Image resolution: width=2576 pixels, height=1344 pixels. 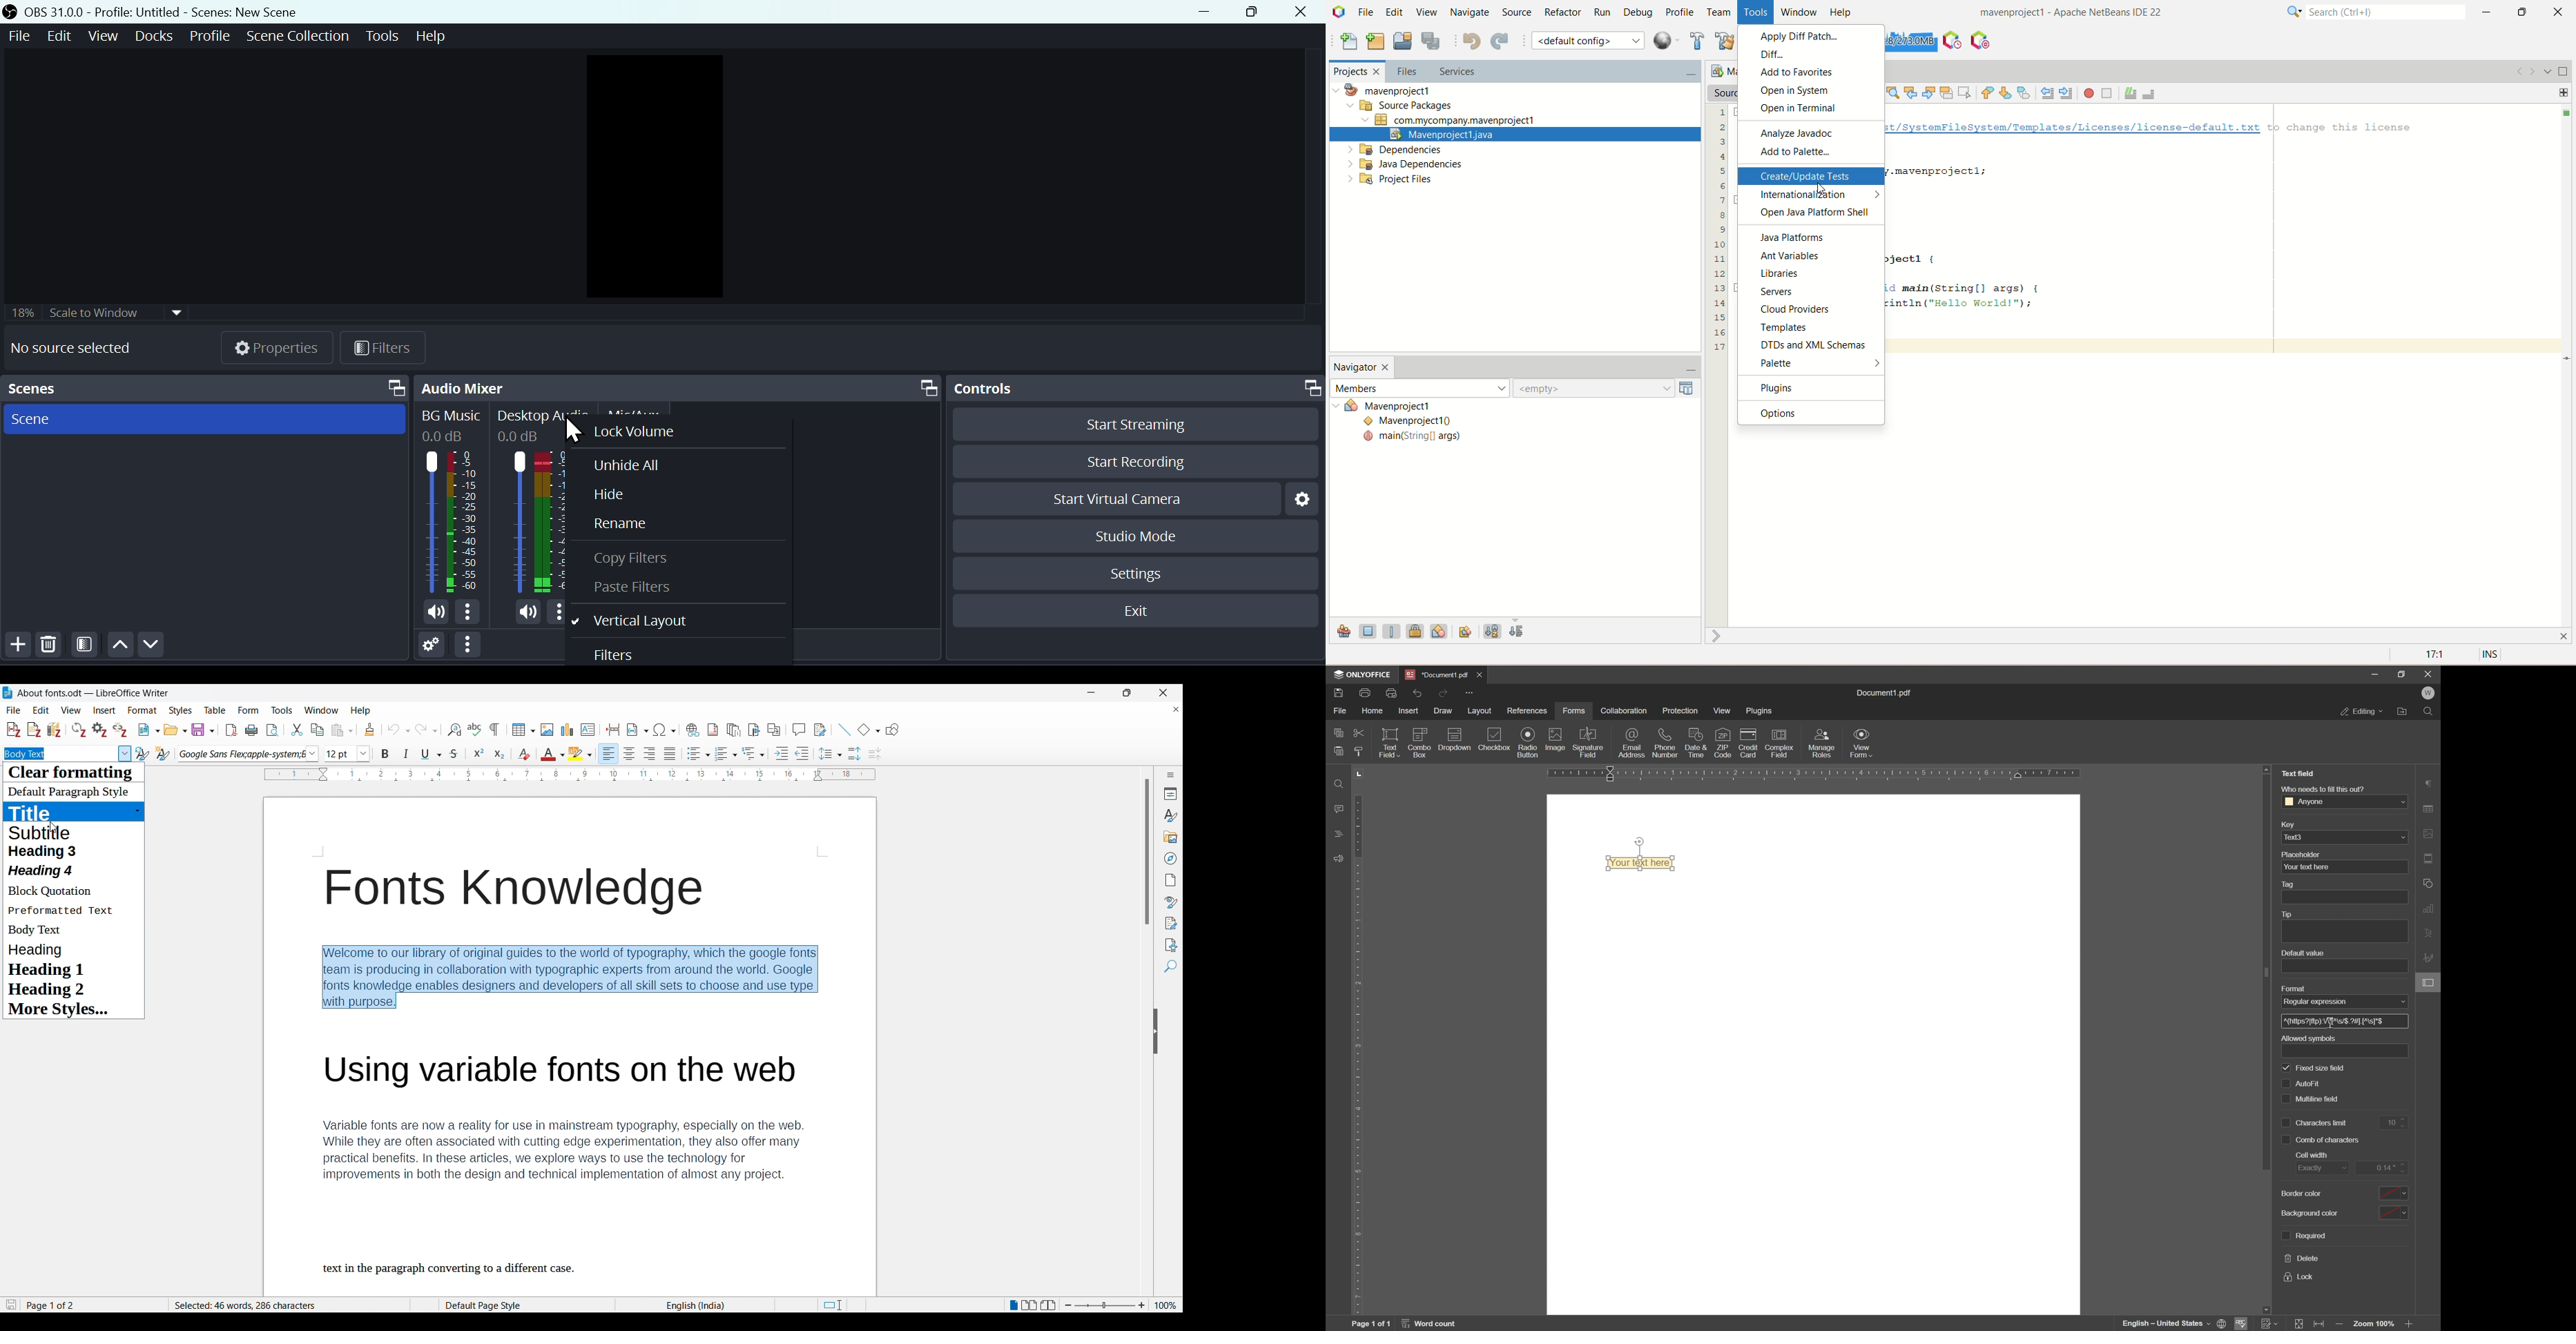 What do you see at coordinates (607, 497) in the screenshot?
I see `Hide` at bounding box center [607, 497].